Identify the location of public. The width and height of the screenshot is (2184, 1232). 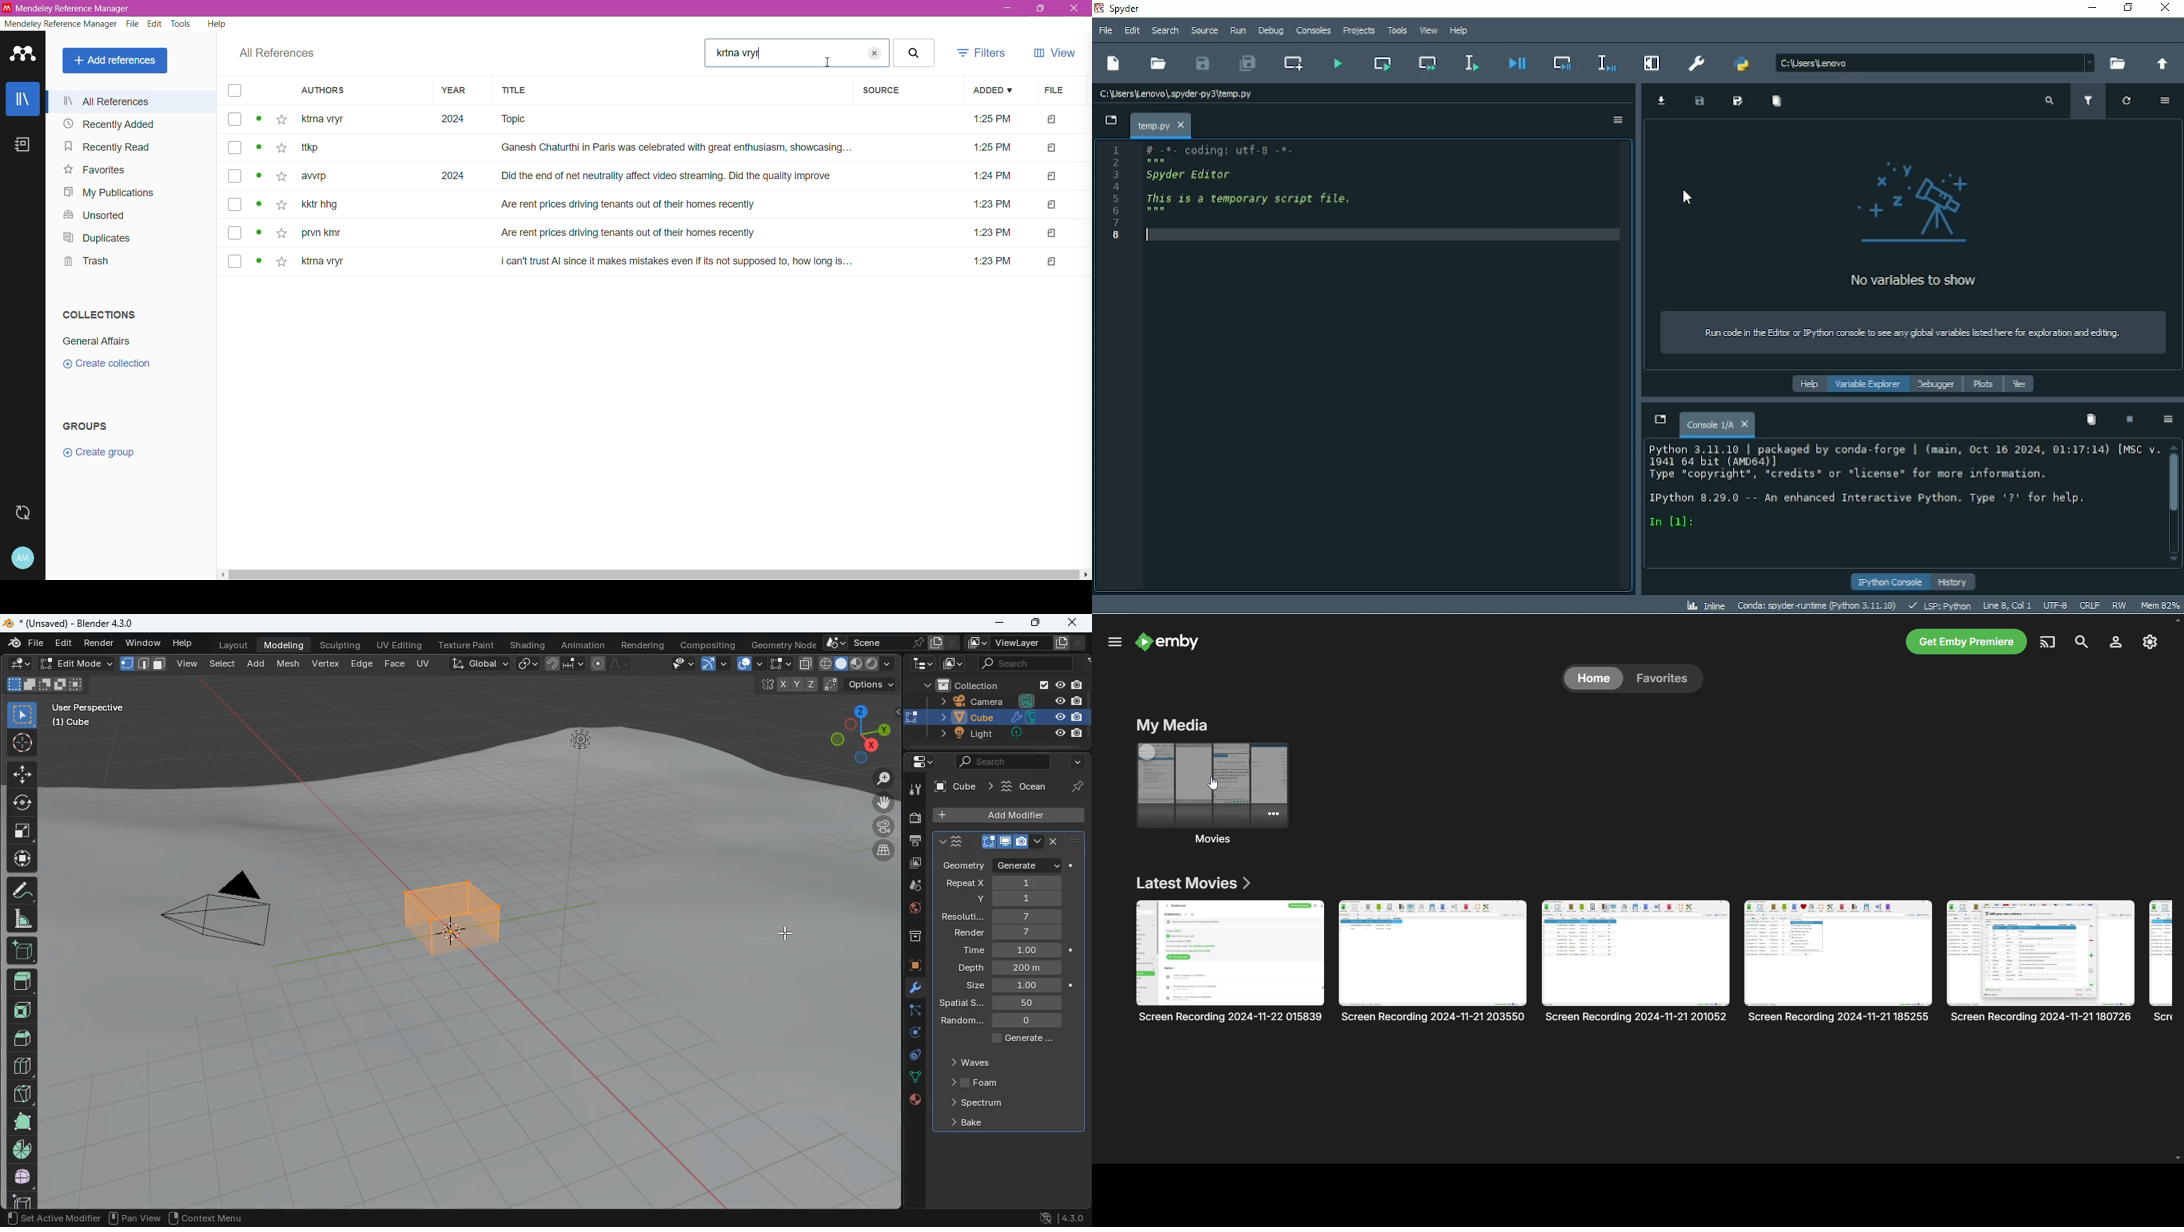
(915, 1101).